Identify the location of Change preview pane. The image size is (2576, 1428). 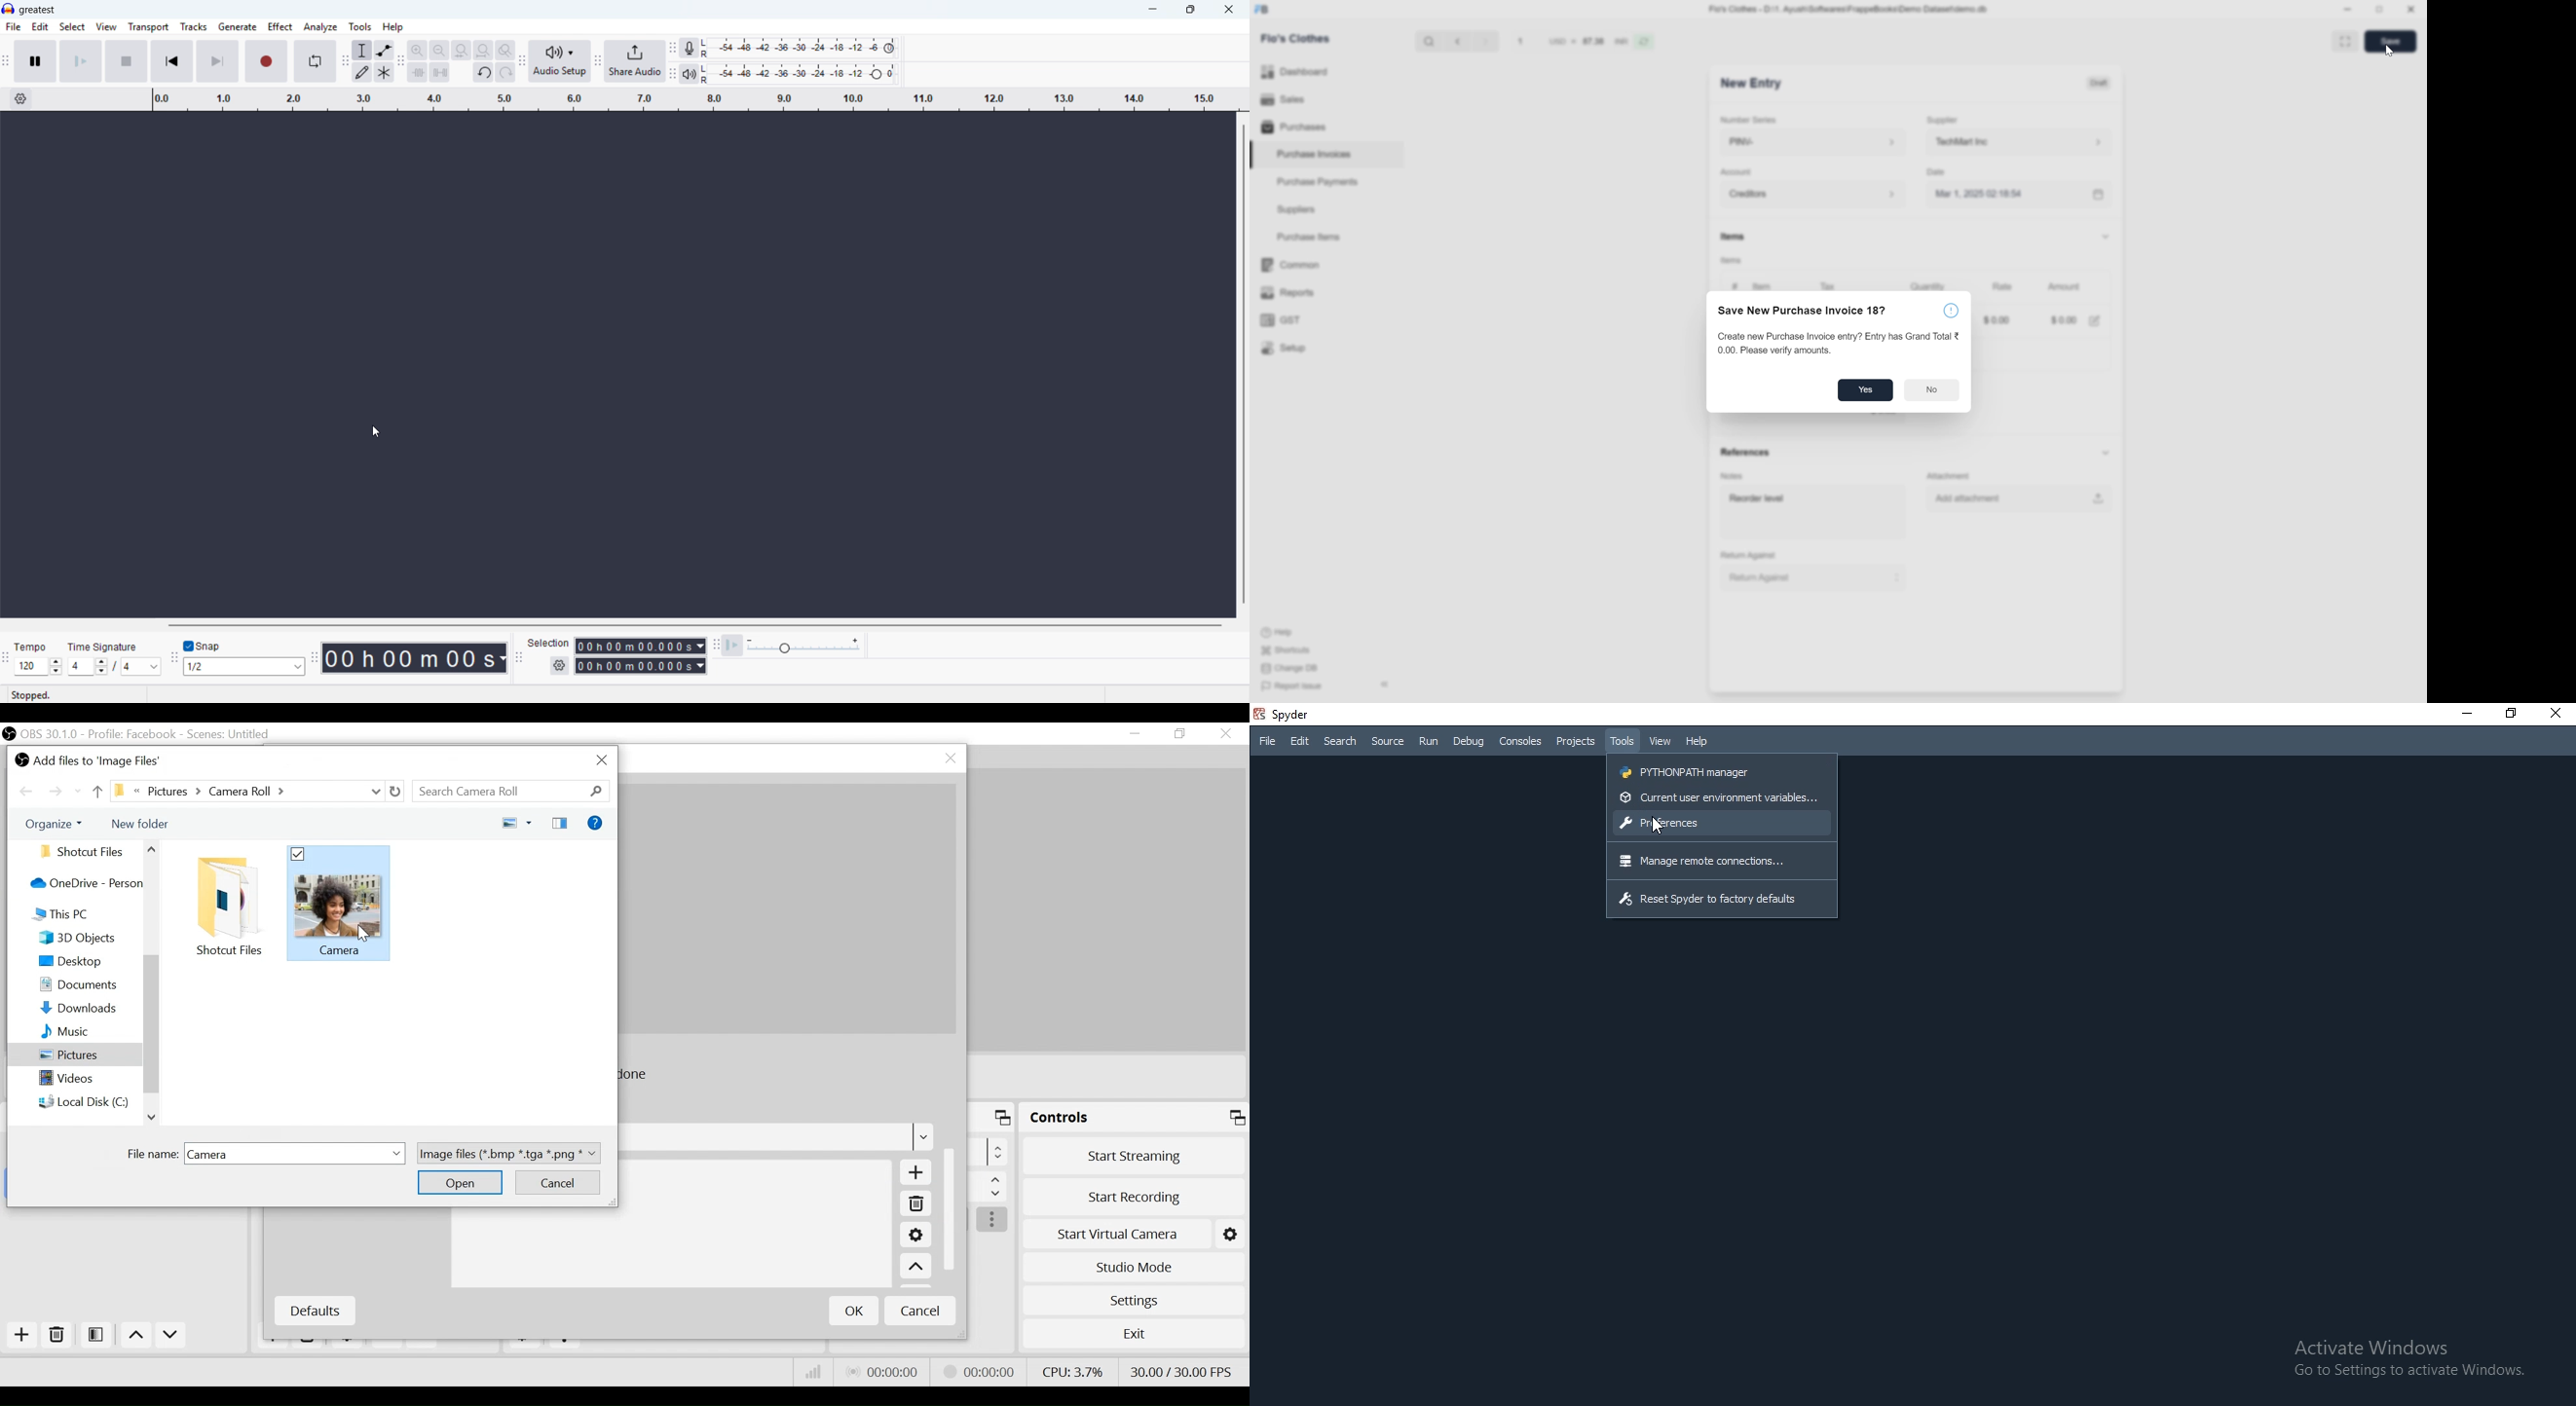
(562, 821).